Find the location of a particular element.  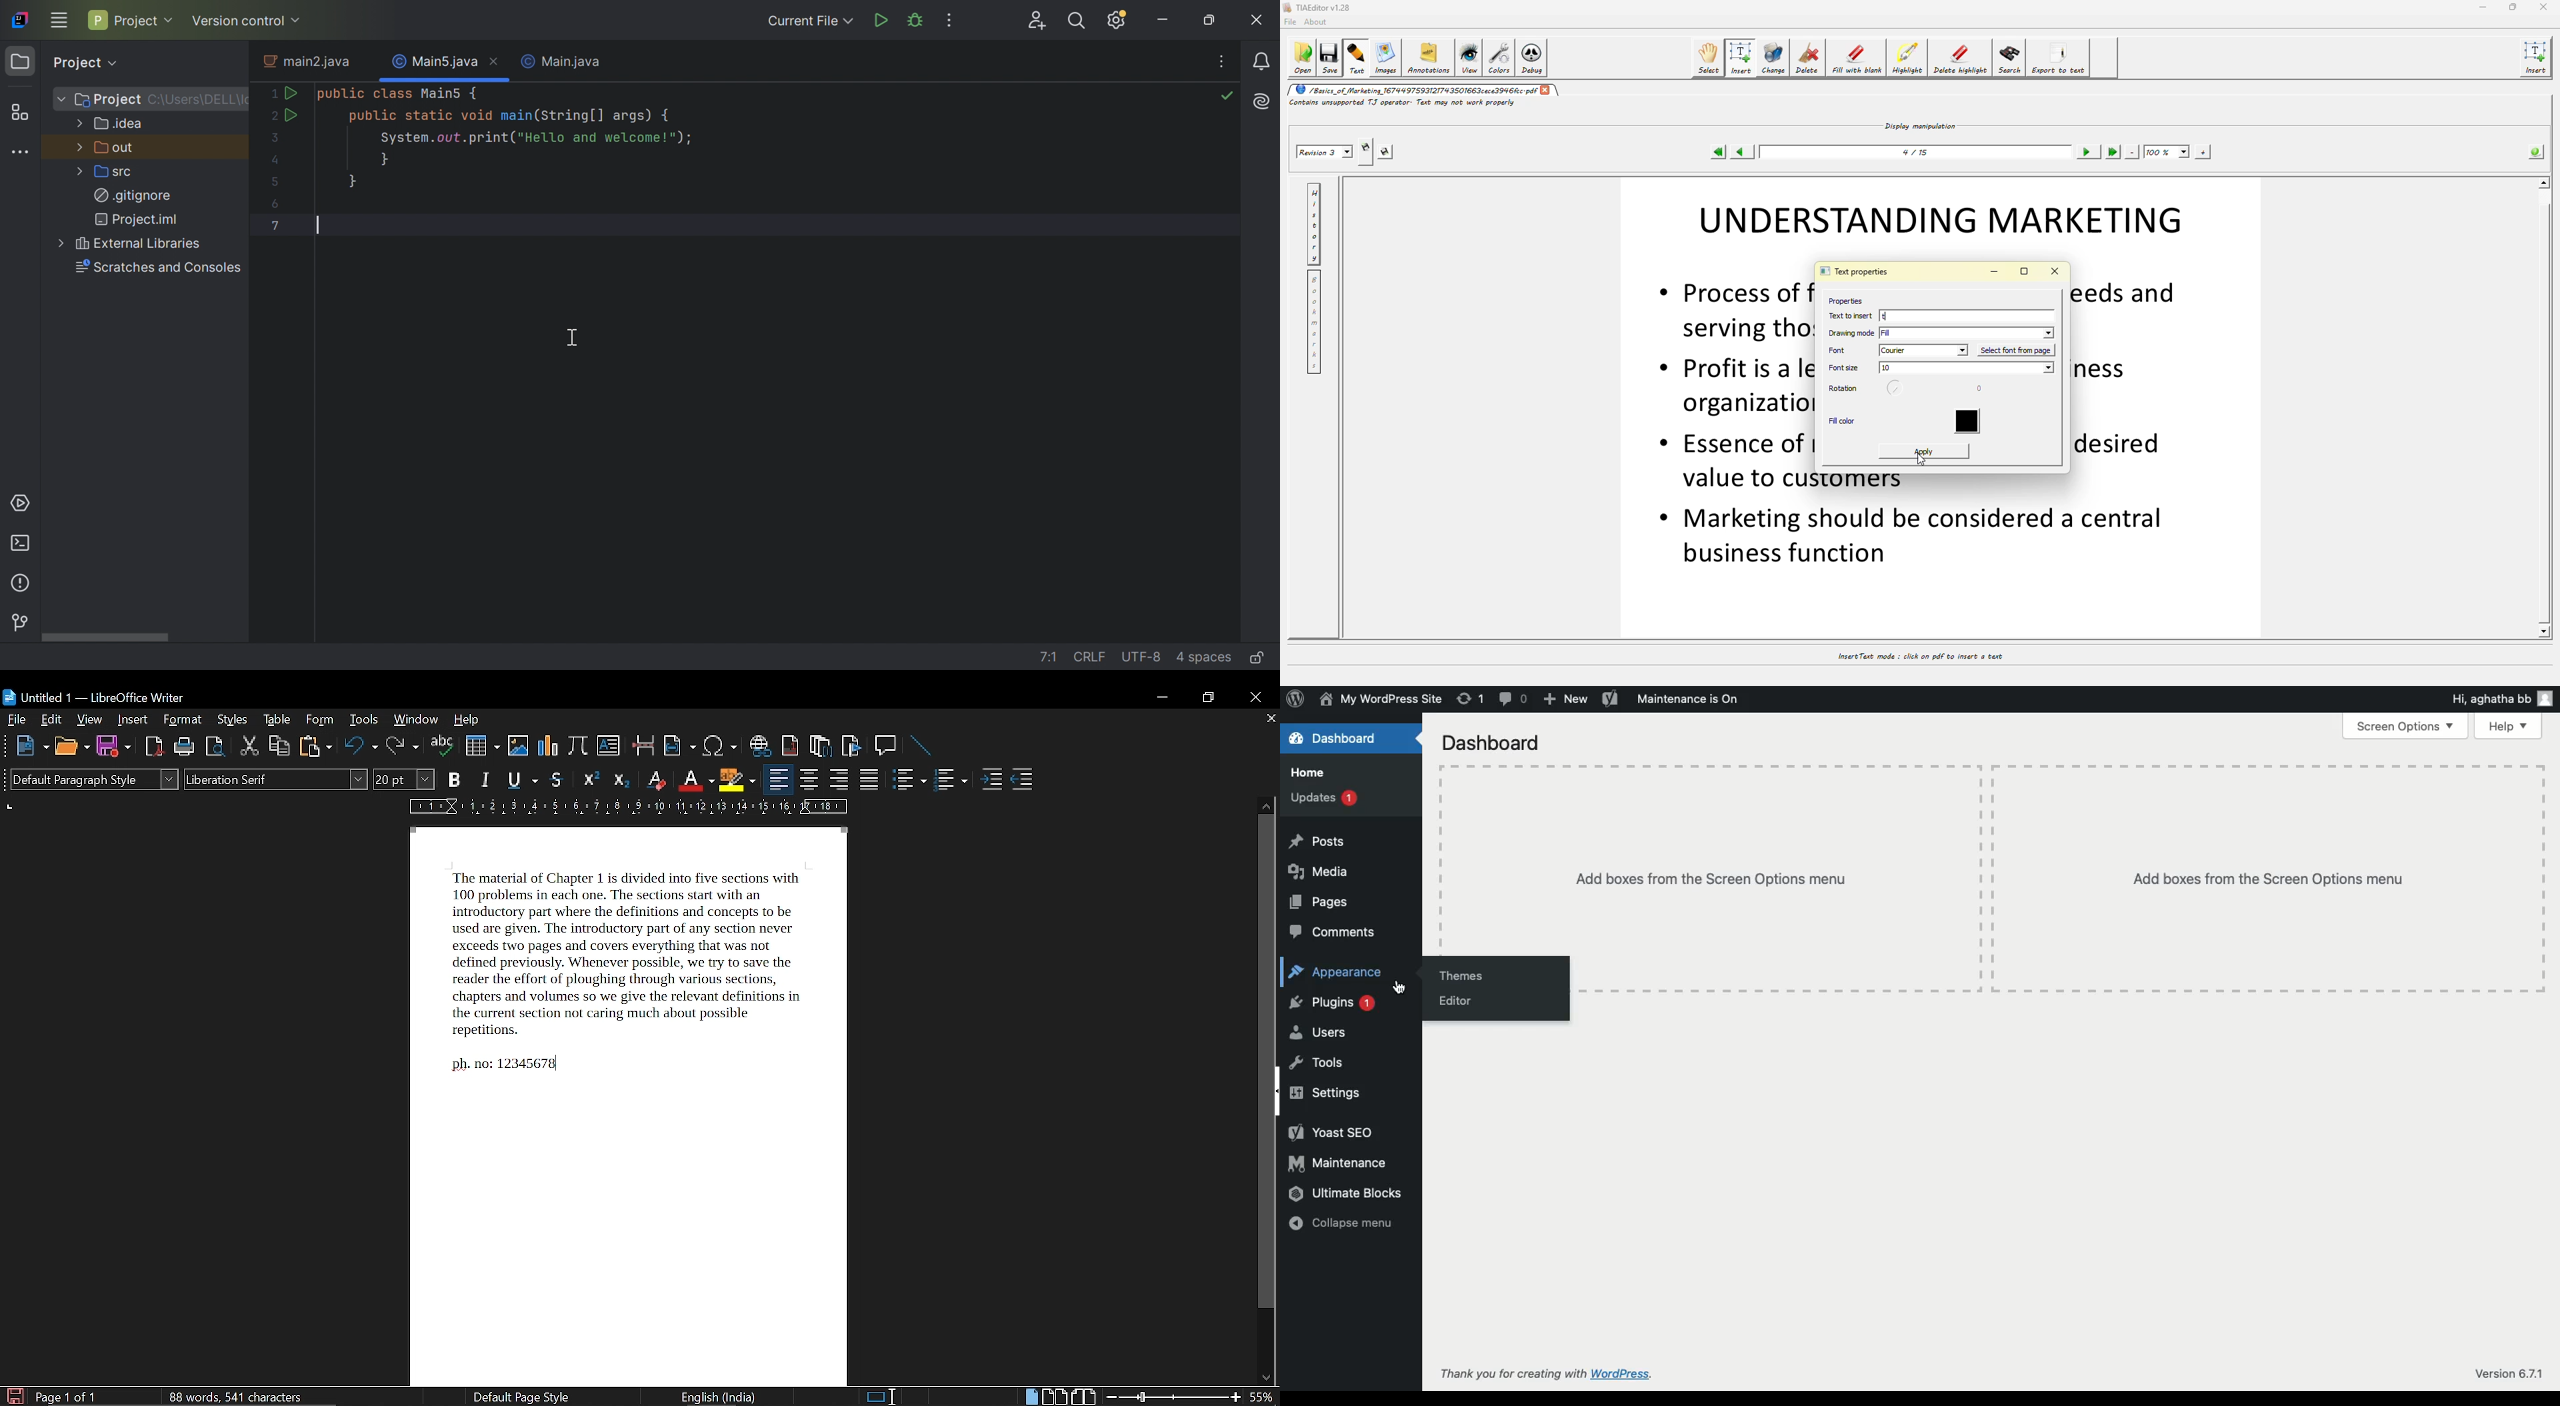

Add boxes from the screen options menu is located at coordinates (1994, 858).